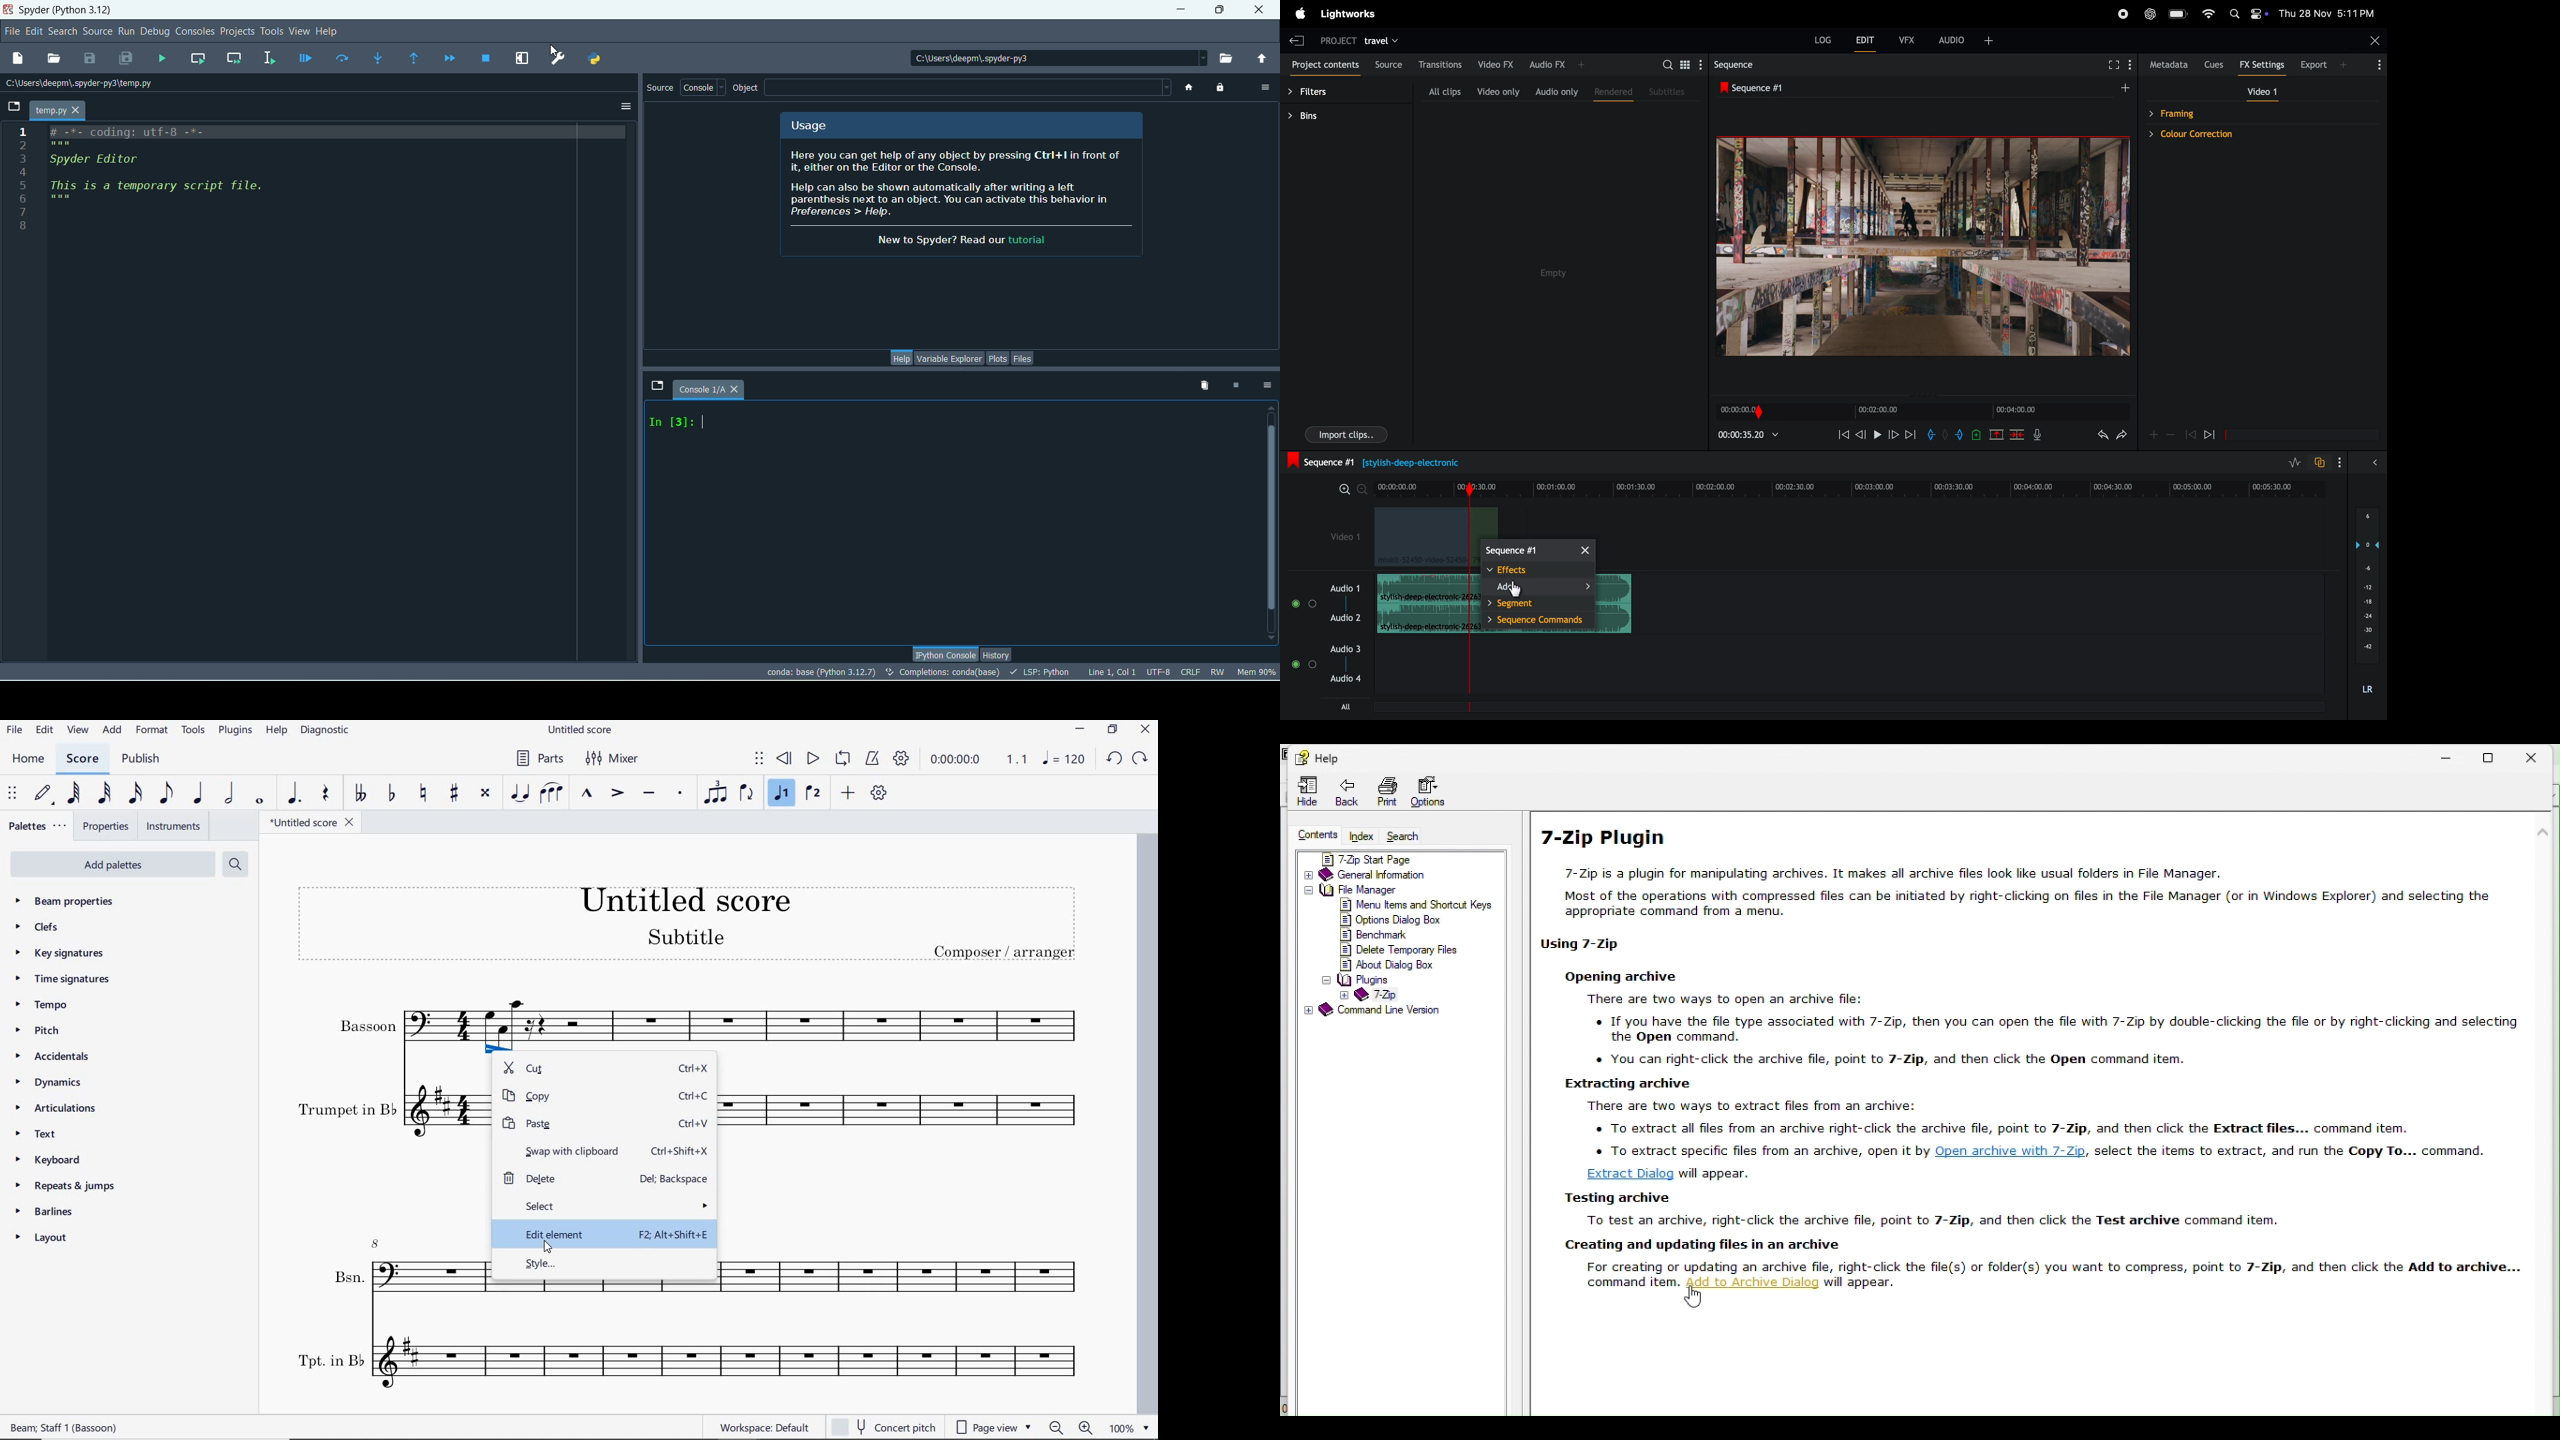  Describe the element at coordinates (2179, 13) in the screenshot. I see `battery` at that location.